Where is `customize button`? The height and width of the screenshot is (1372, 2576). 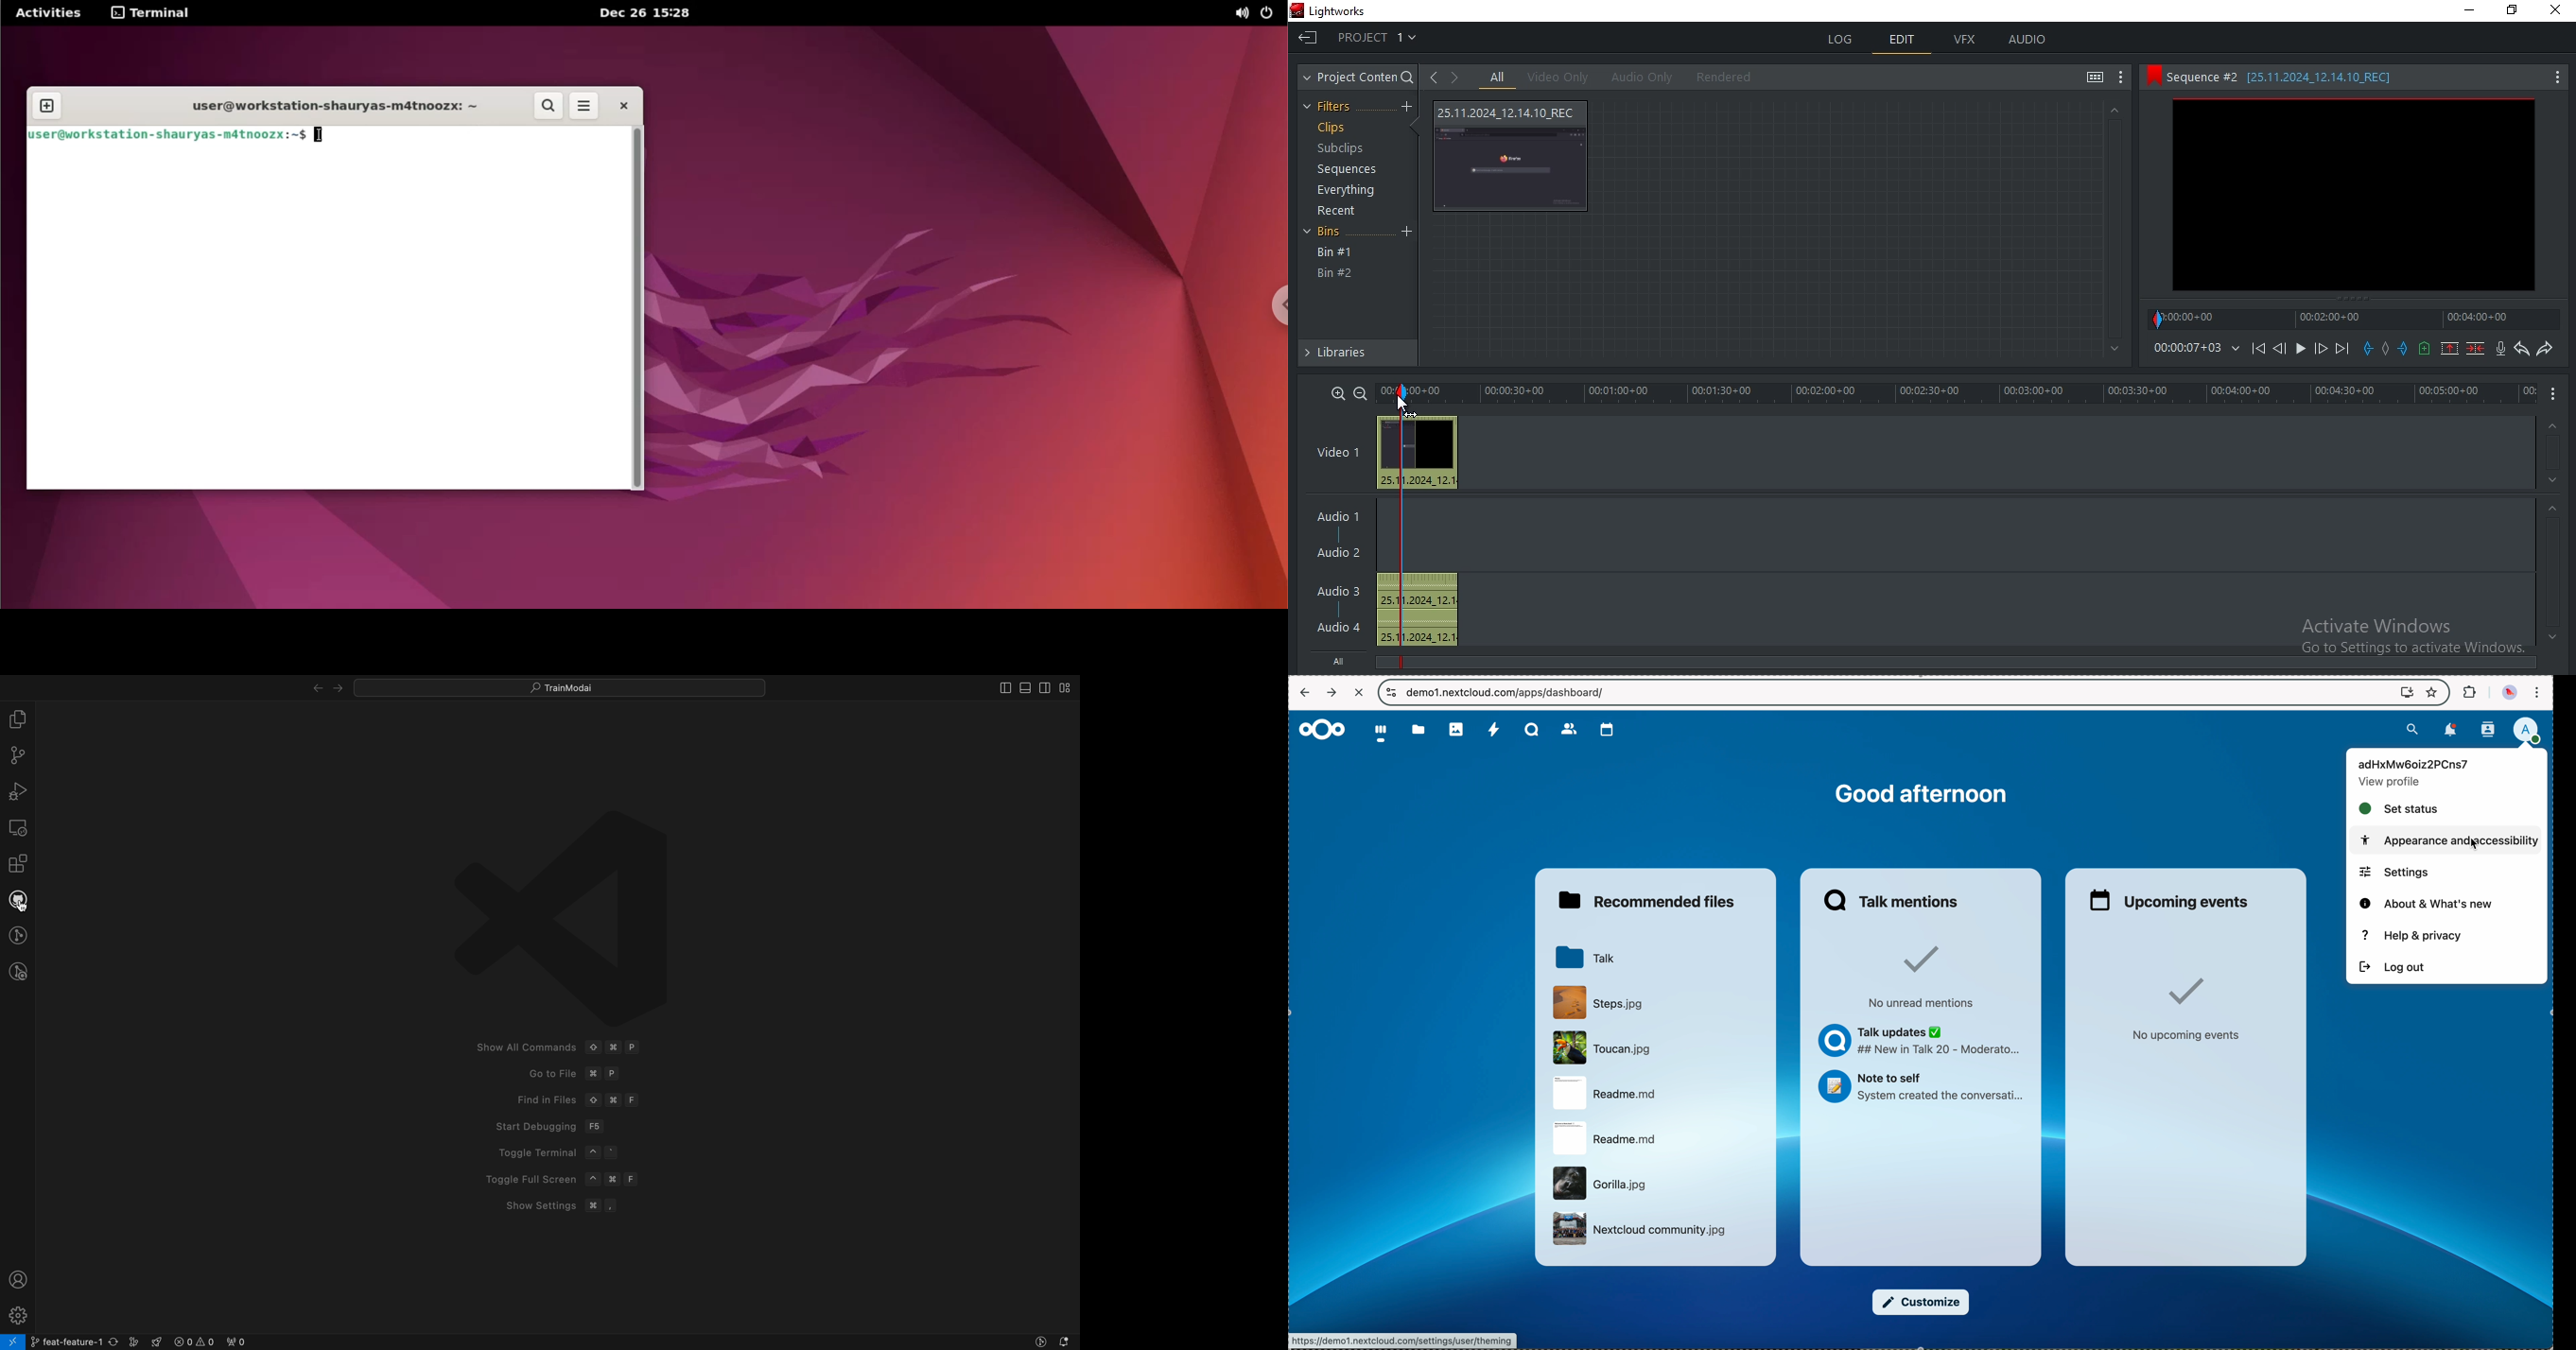 customize button is located at coordinates (1921, 1302).